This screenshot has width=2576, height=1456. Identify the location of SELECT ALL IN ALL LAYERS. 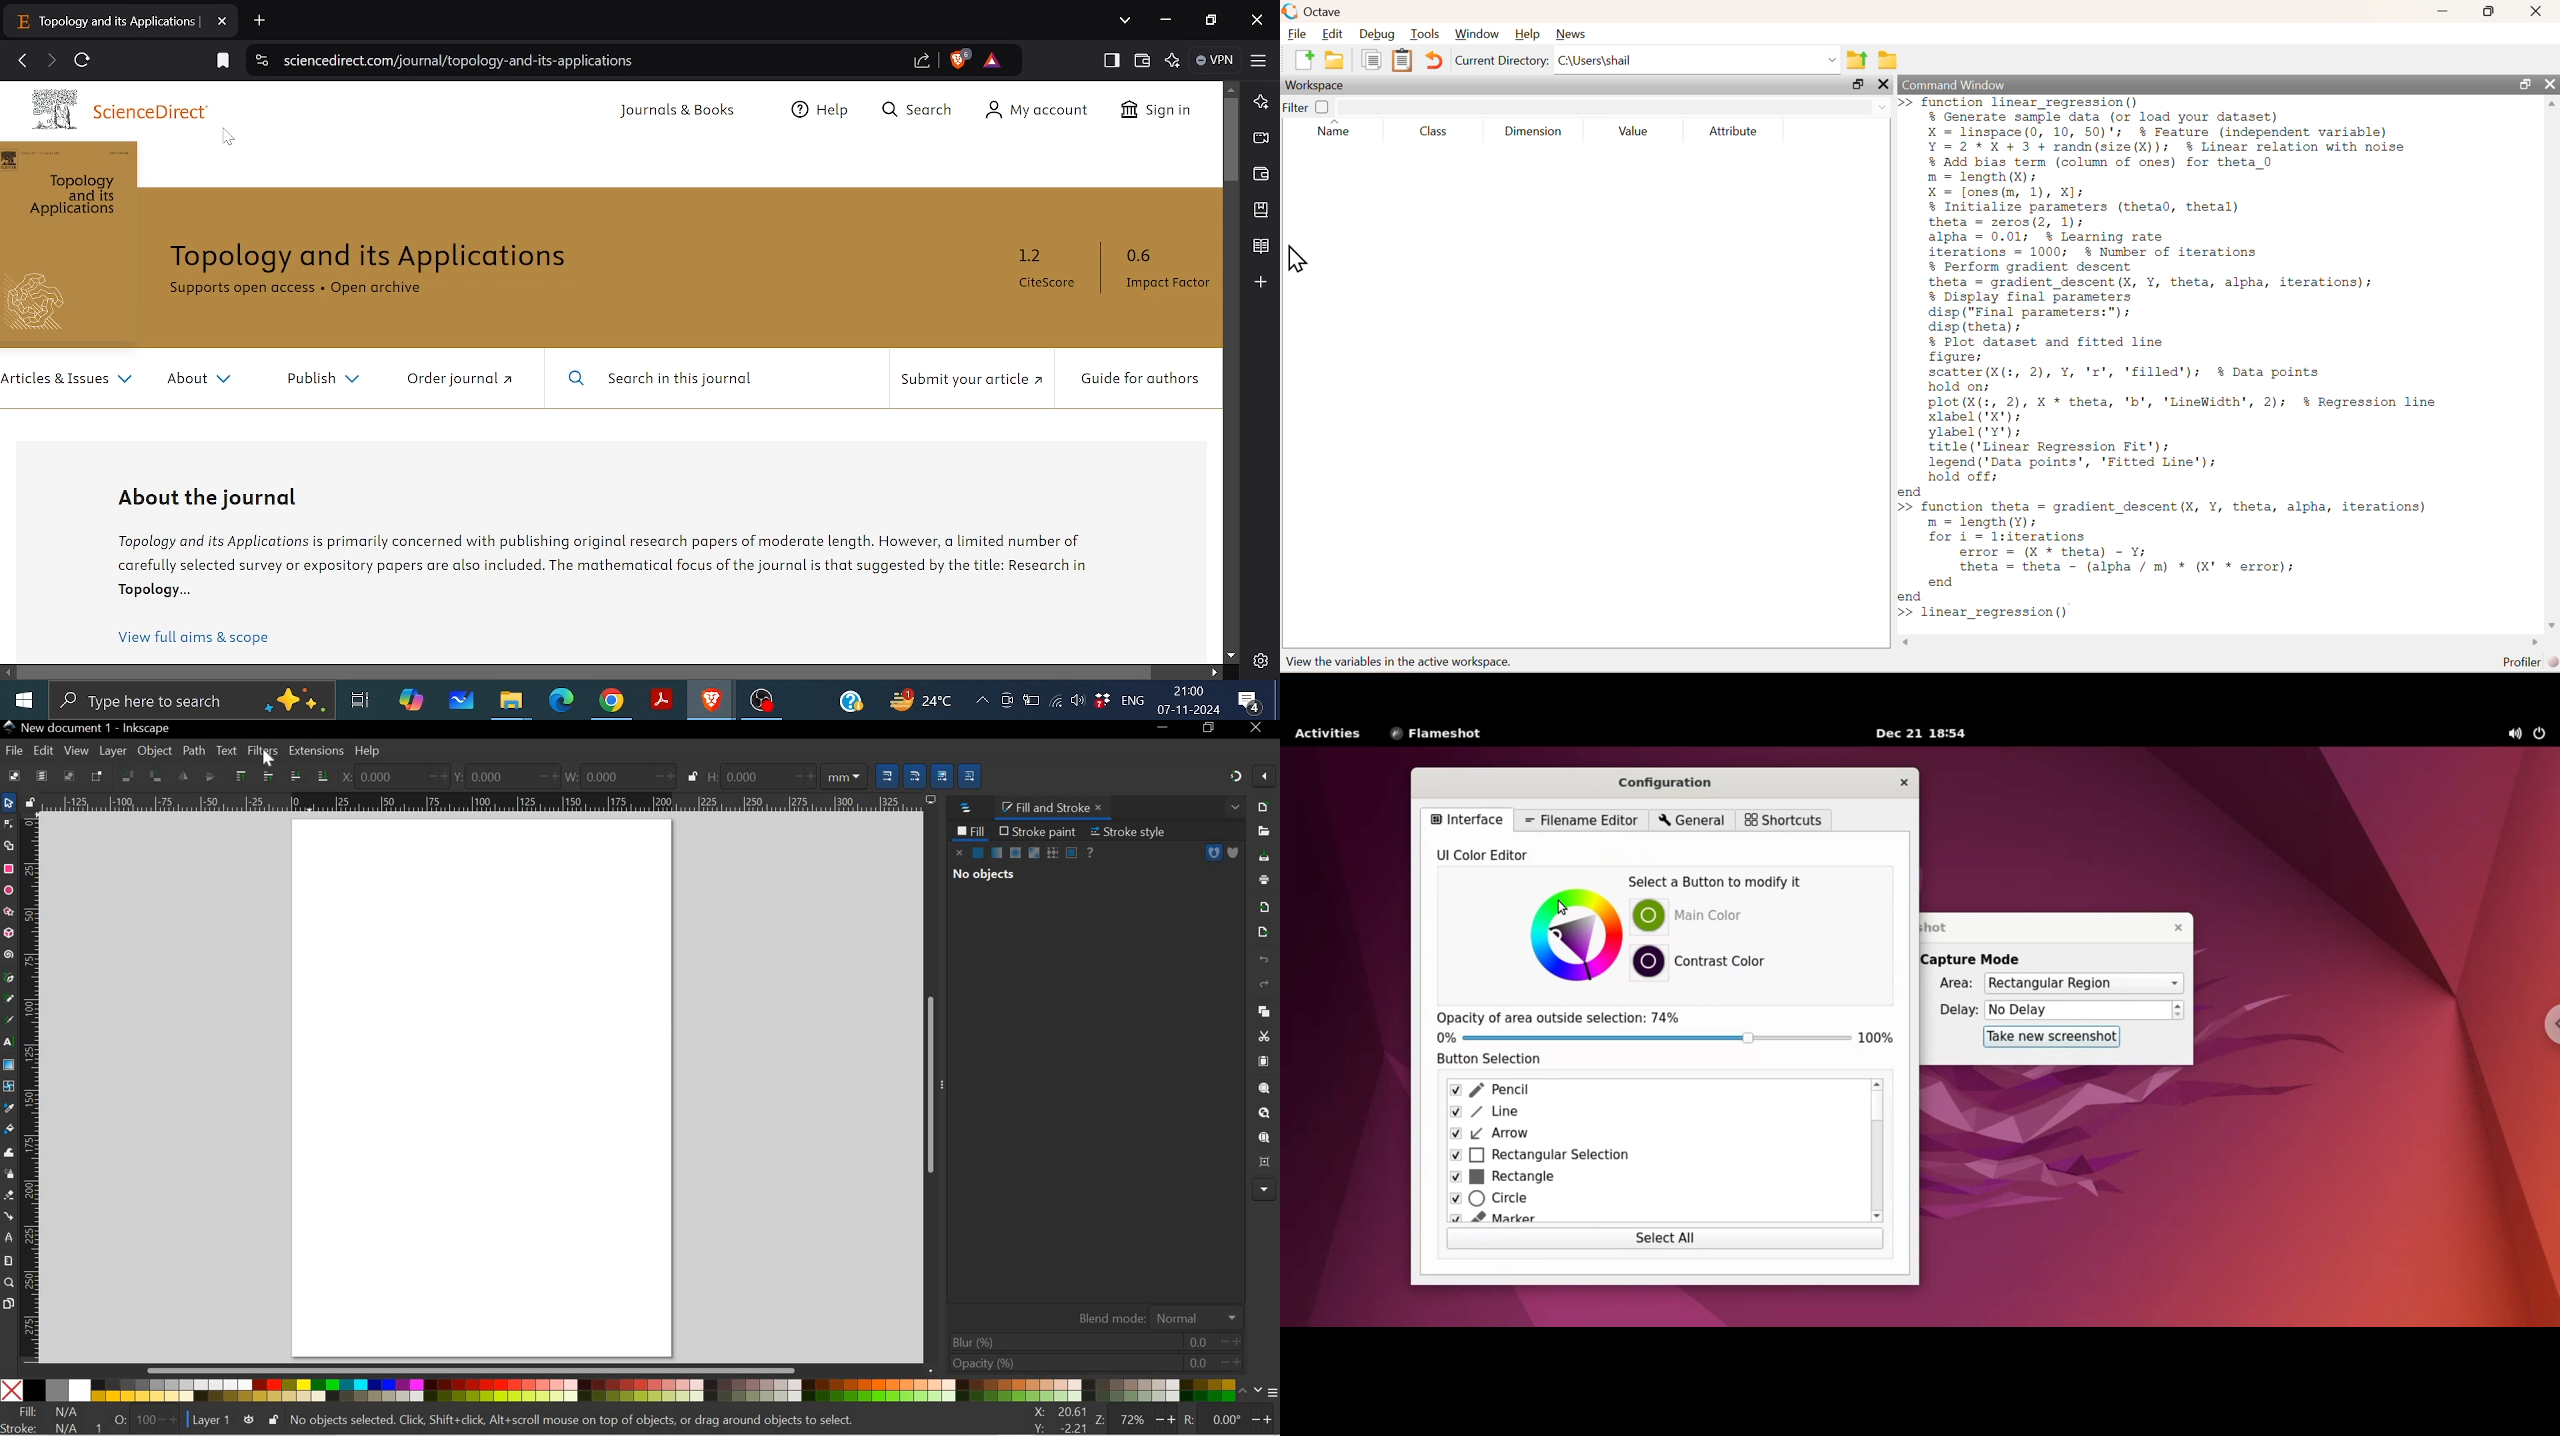
(41, 775).